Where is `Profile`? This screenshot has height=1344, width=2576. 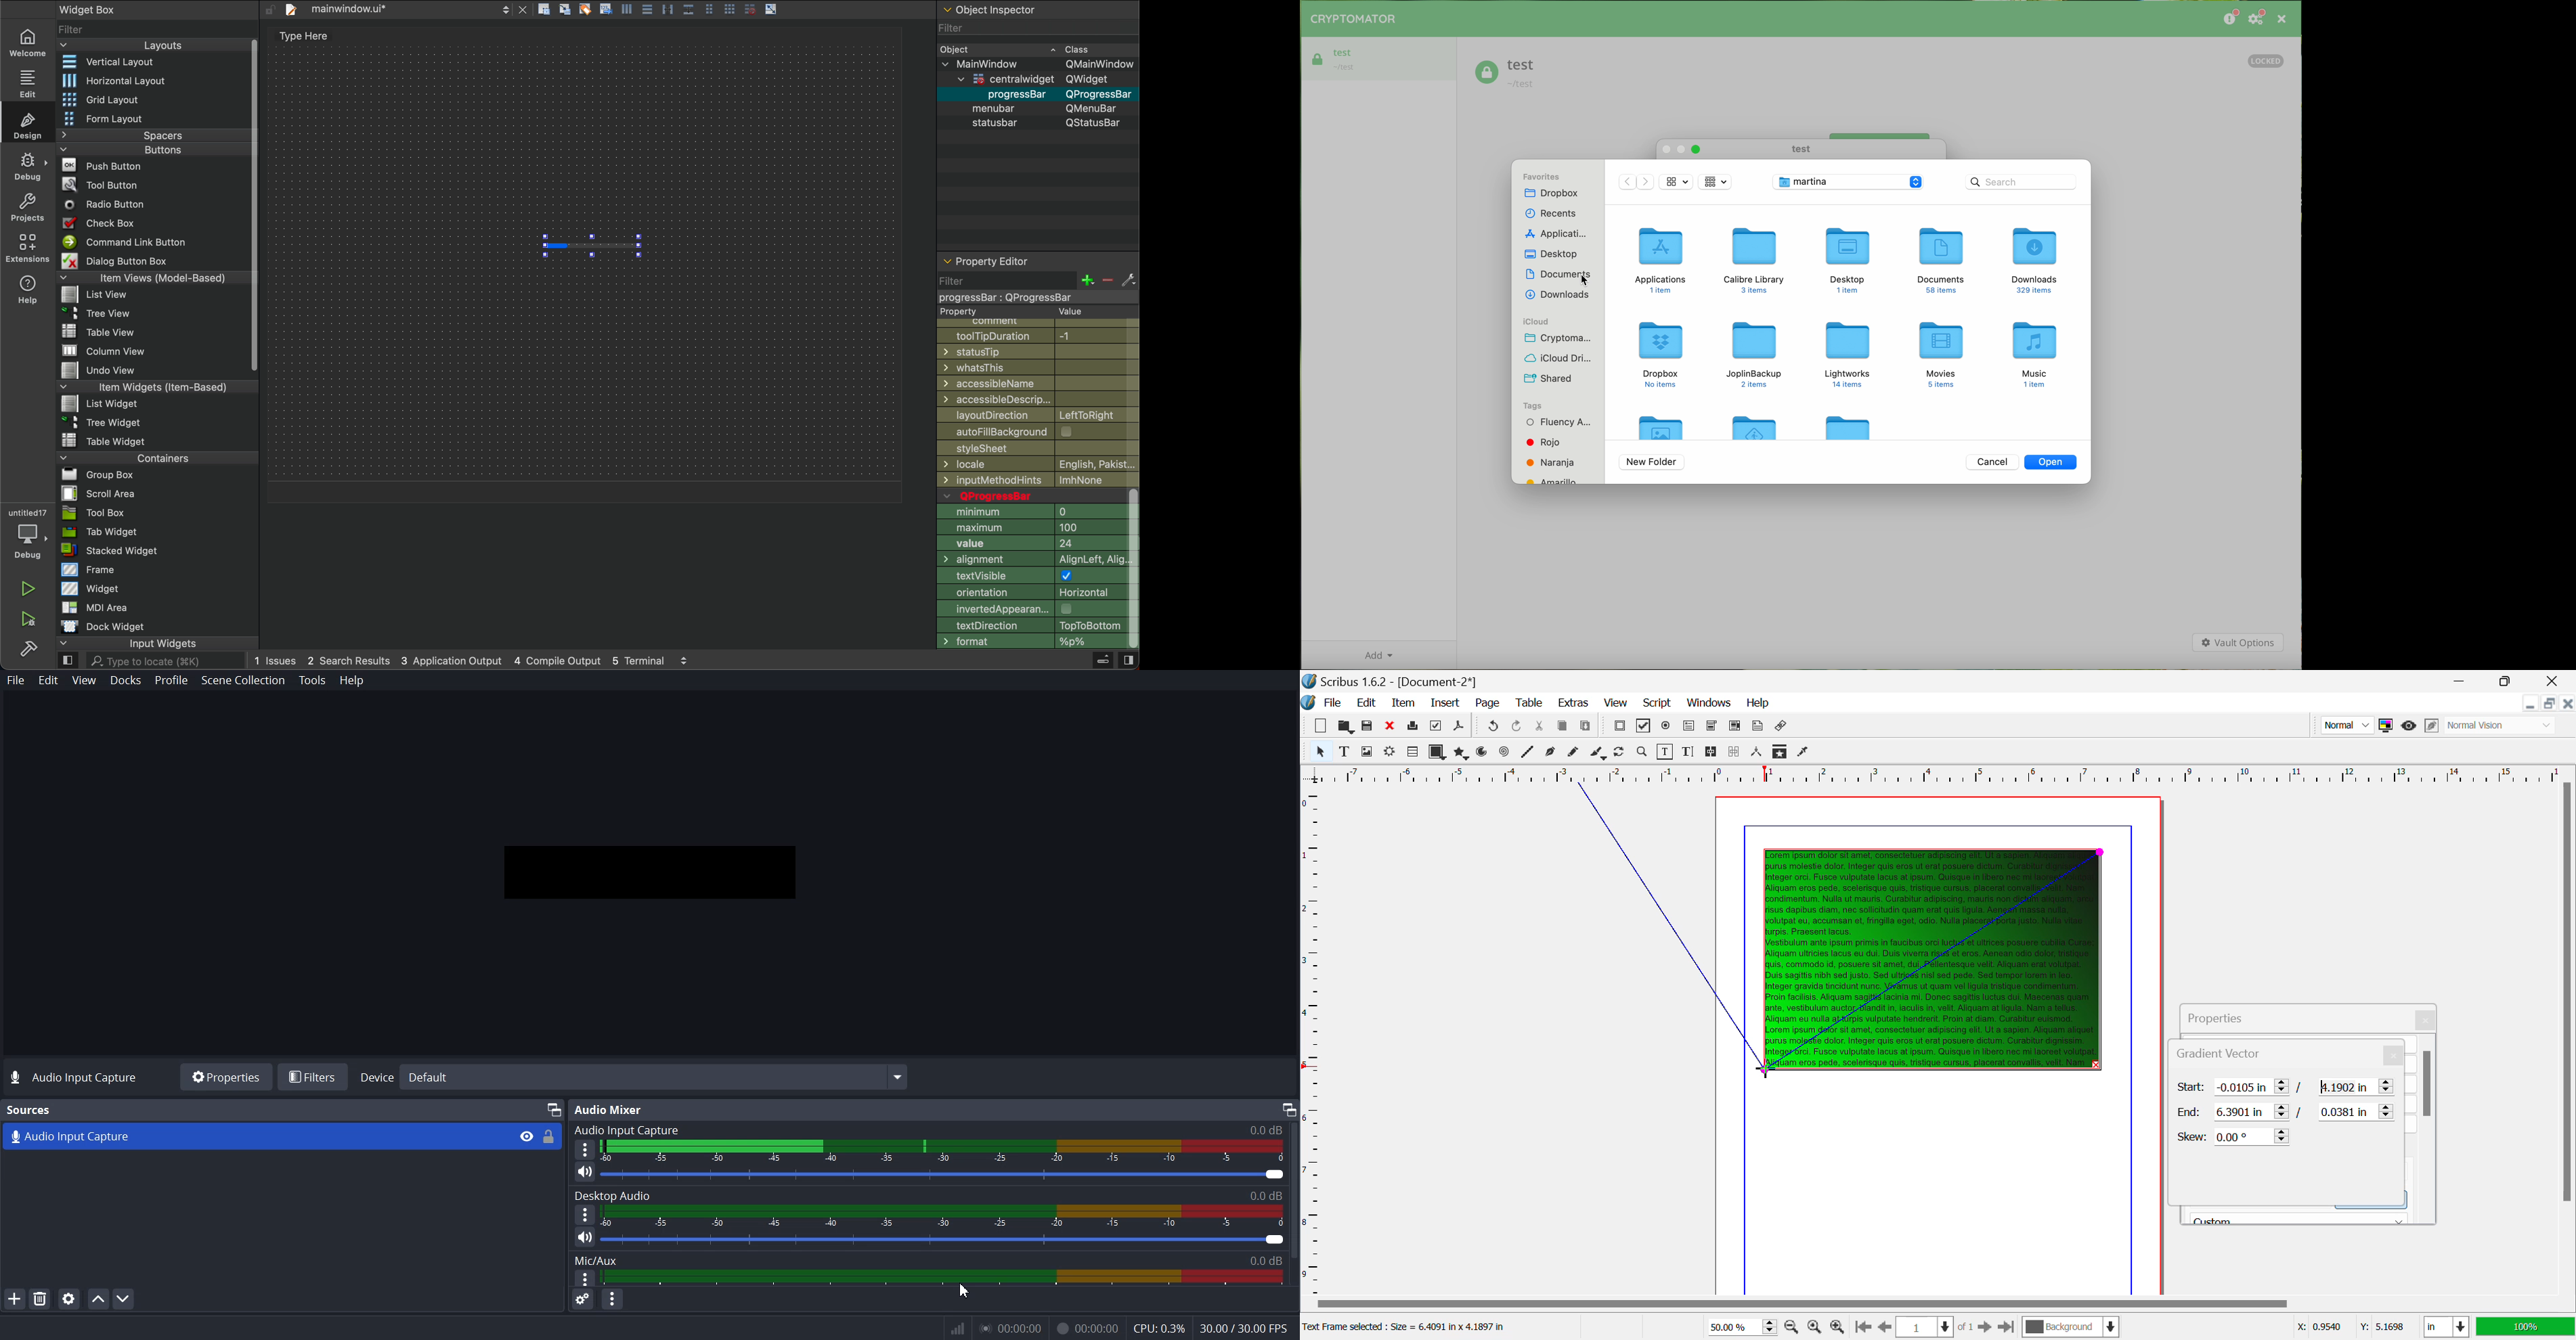
Profile is located at coordinates (171, 680).